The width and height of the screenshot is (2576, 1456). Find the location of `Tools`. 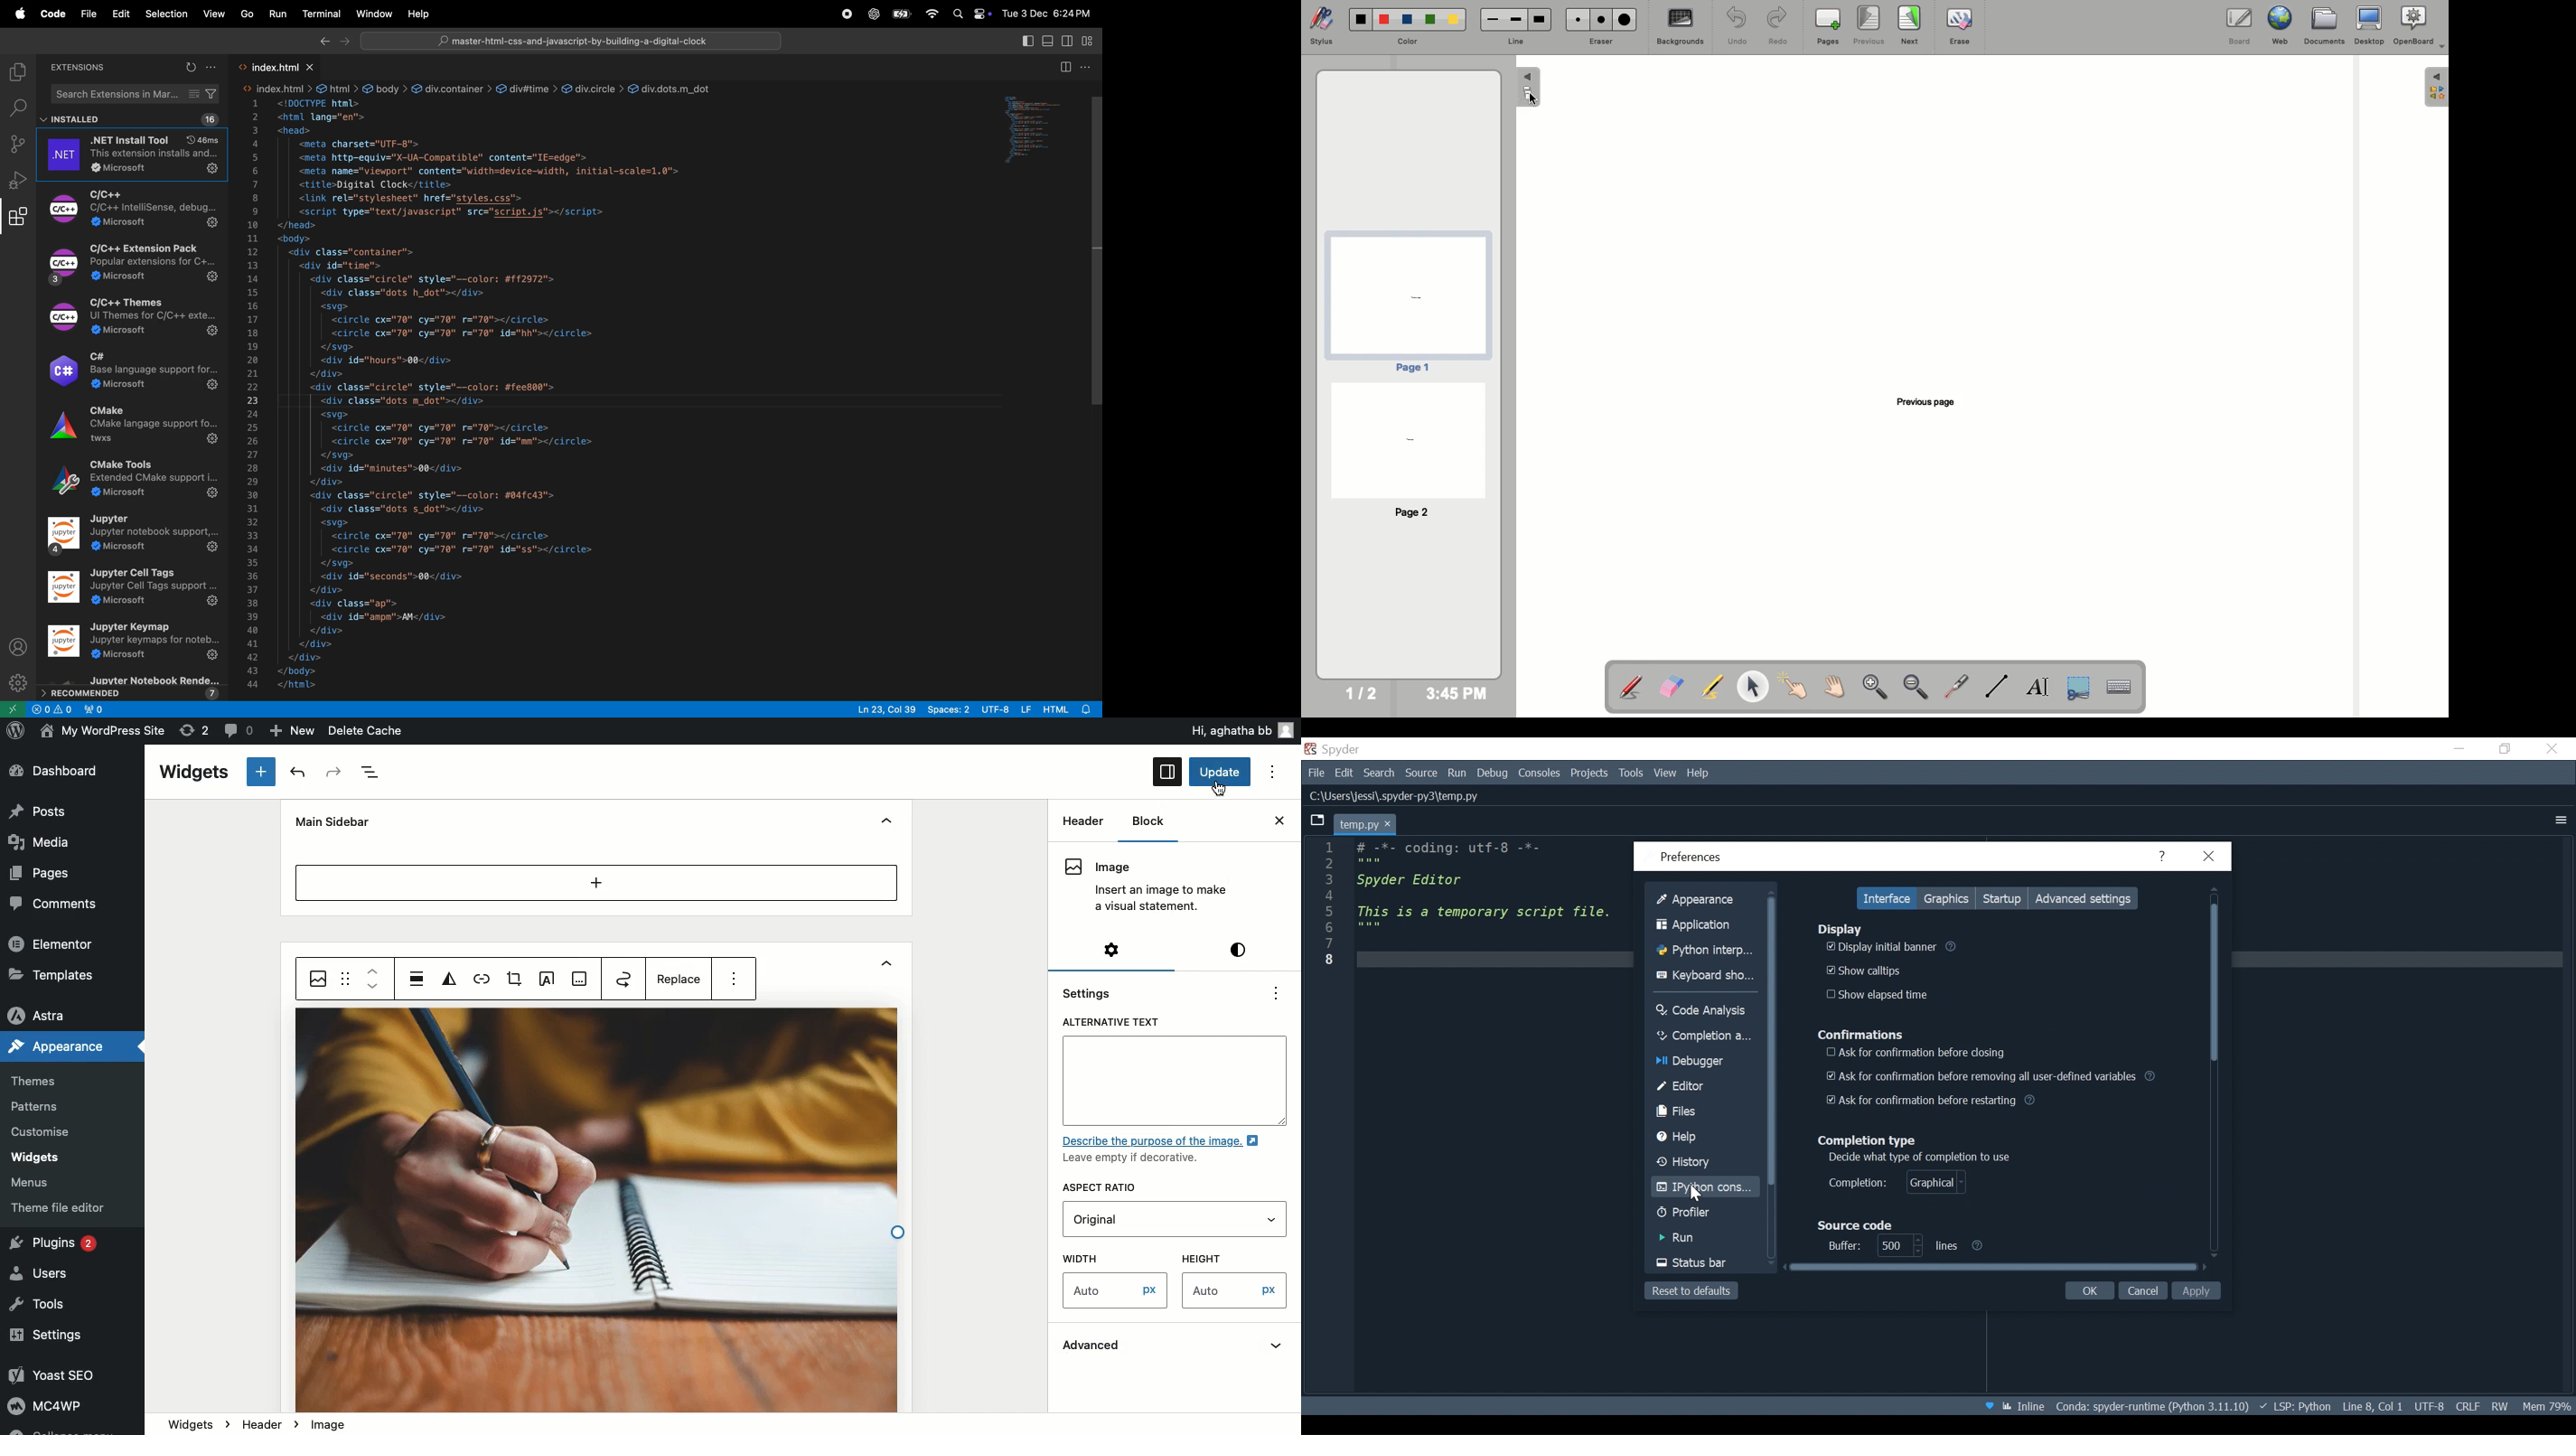

Tools is located at coordinates (39, 1306).